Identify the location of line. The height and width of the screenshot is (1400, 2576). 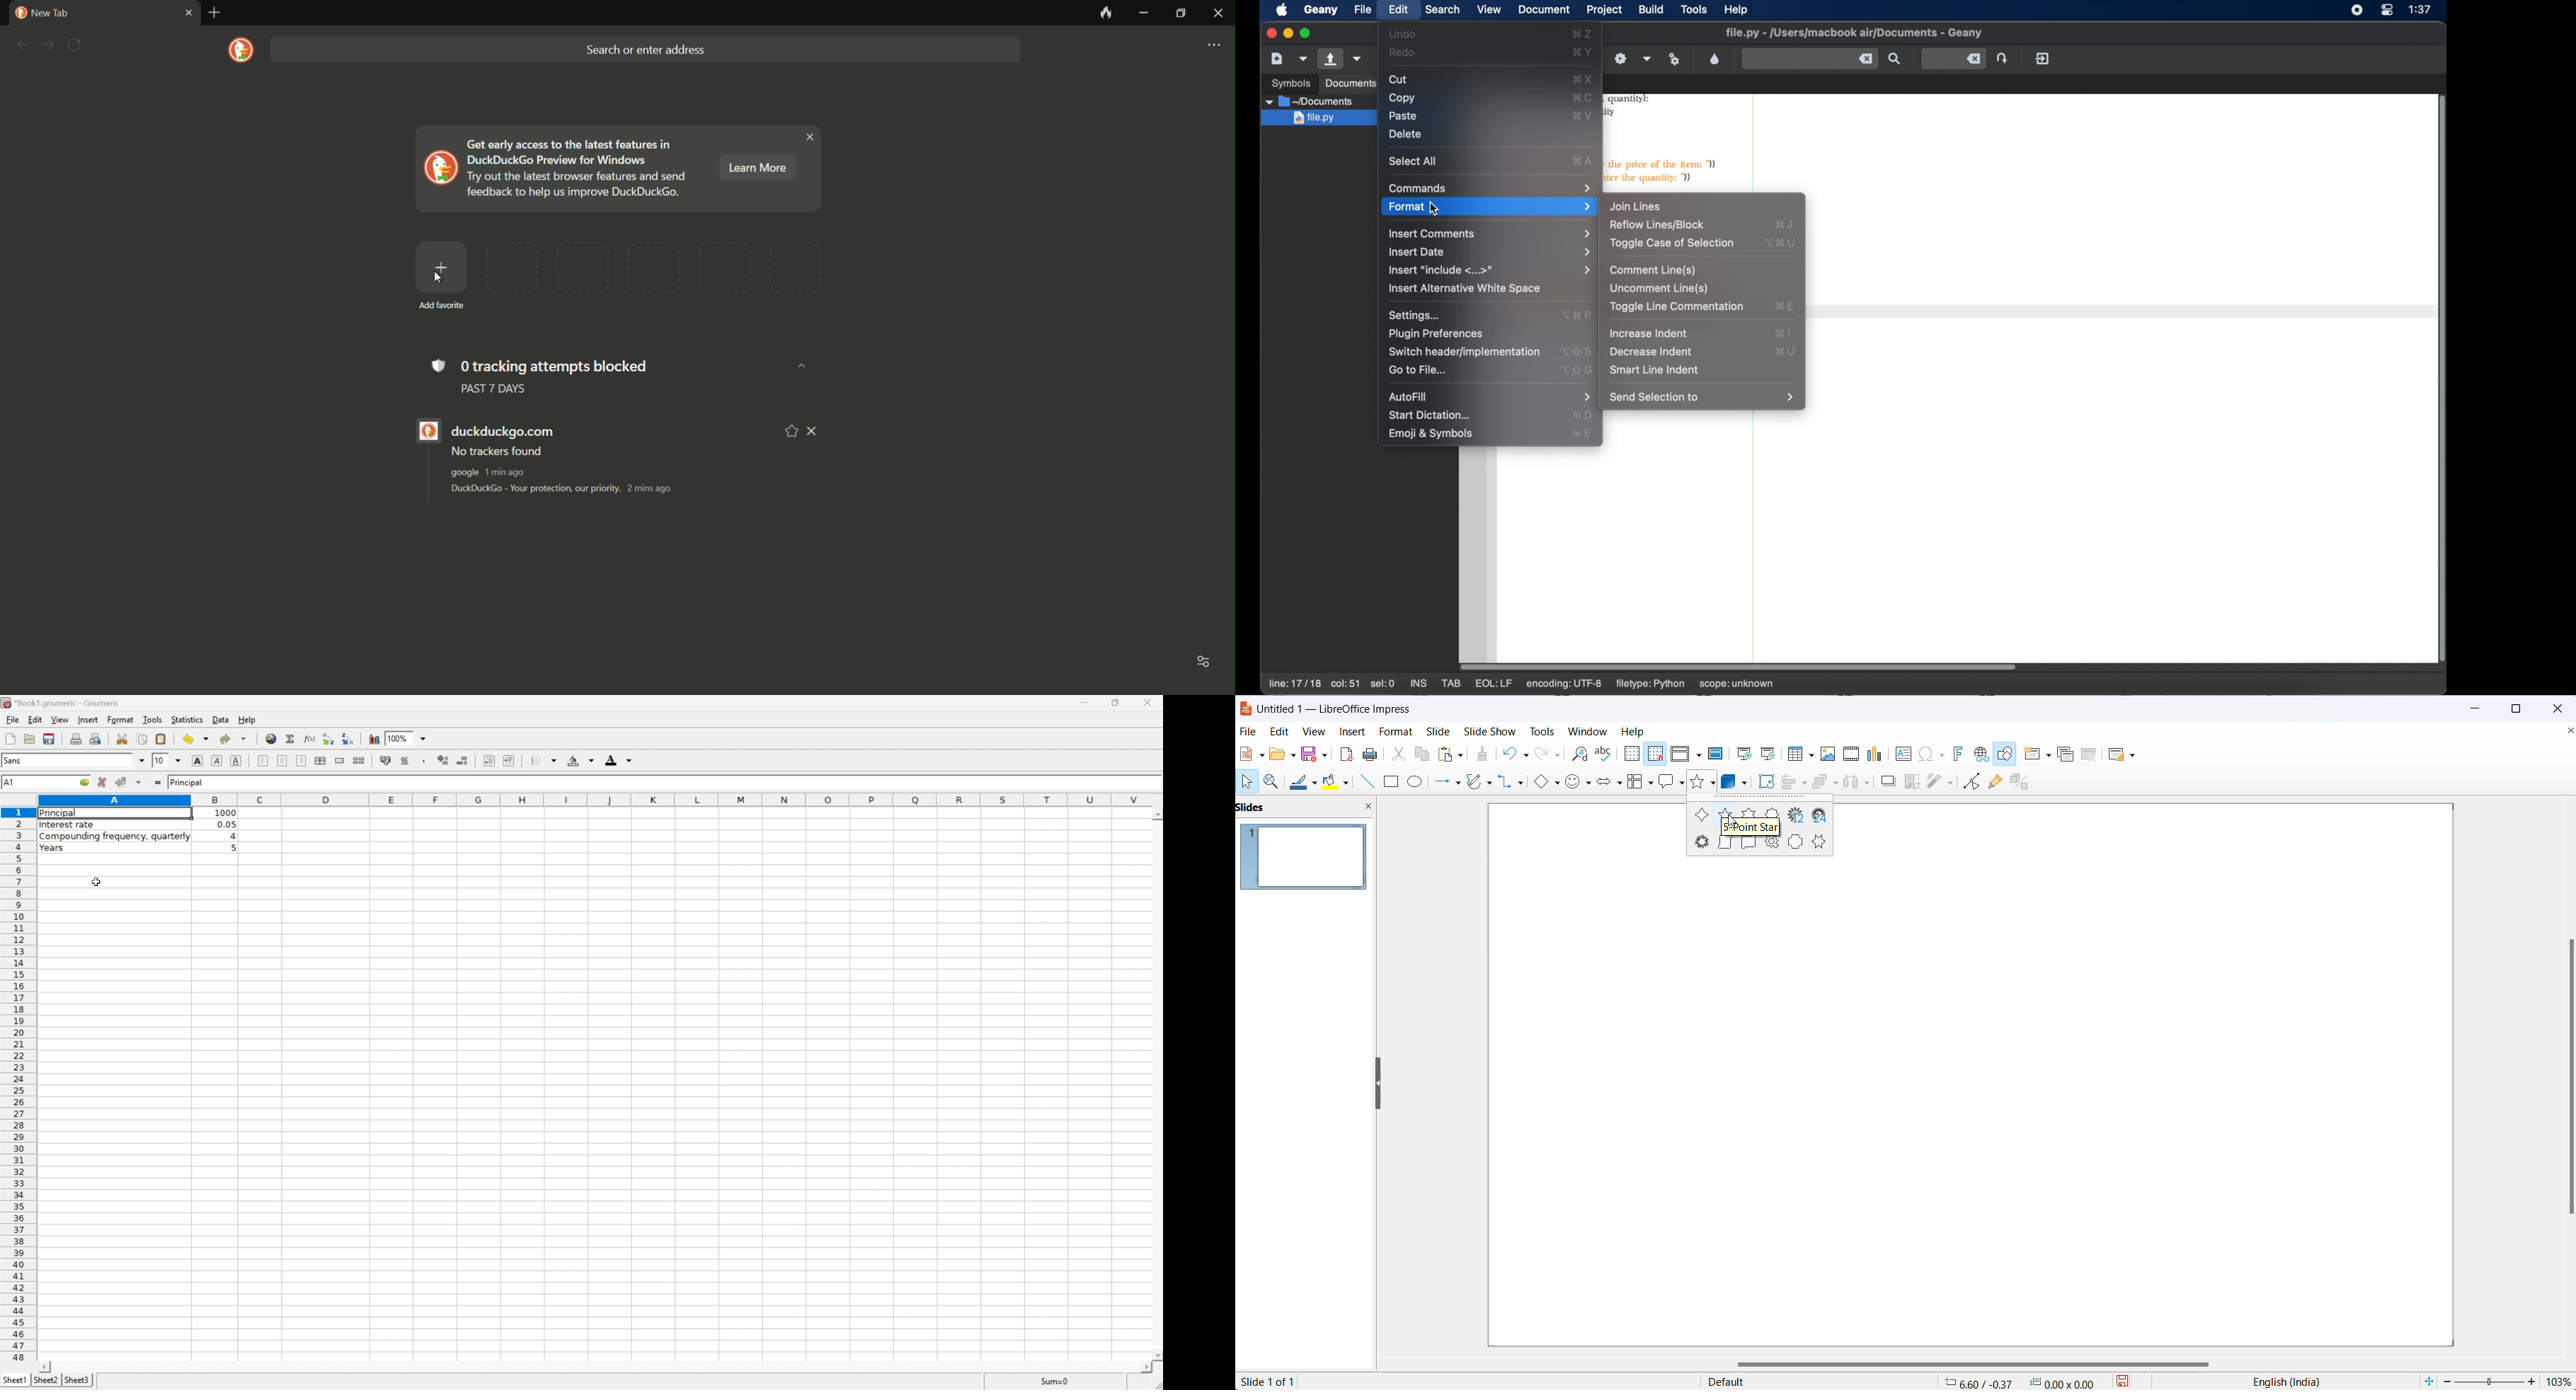
(1370, 781).